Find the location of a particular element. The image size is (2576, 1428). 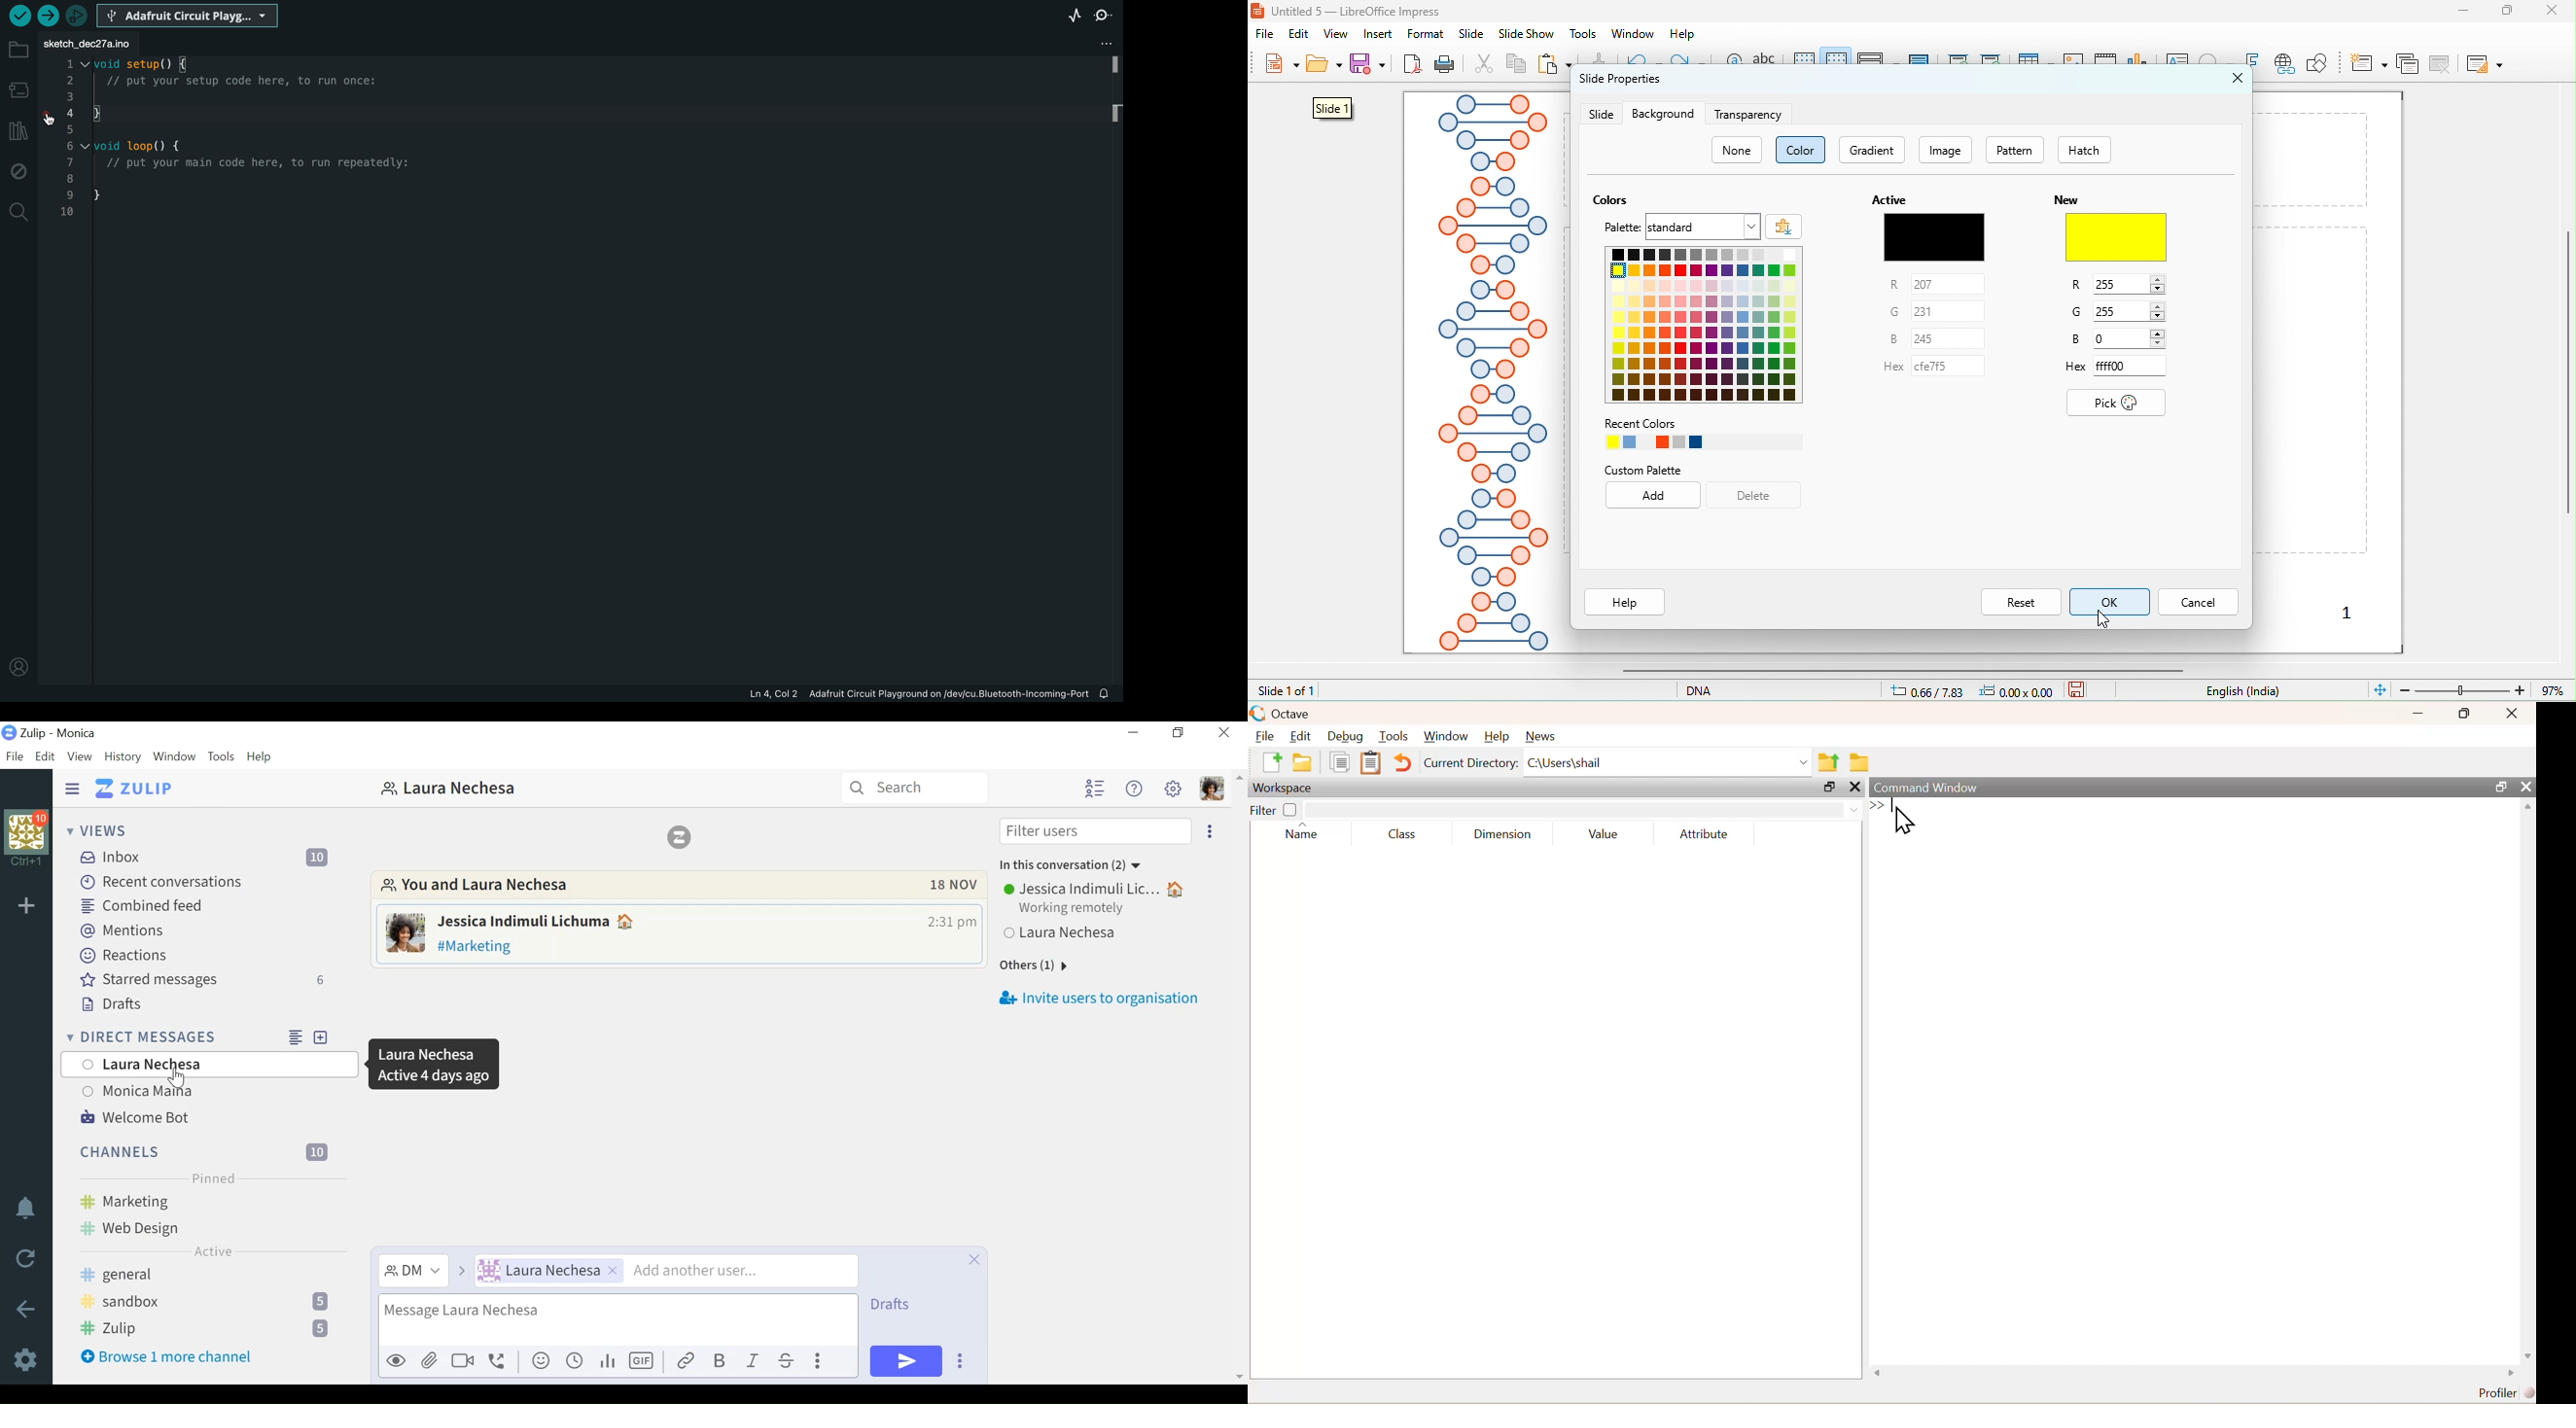

edit is located at coordinates (1301, 34).